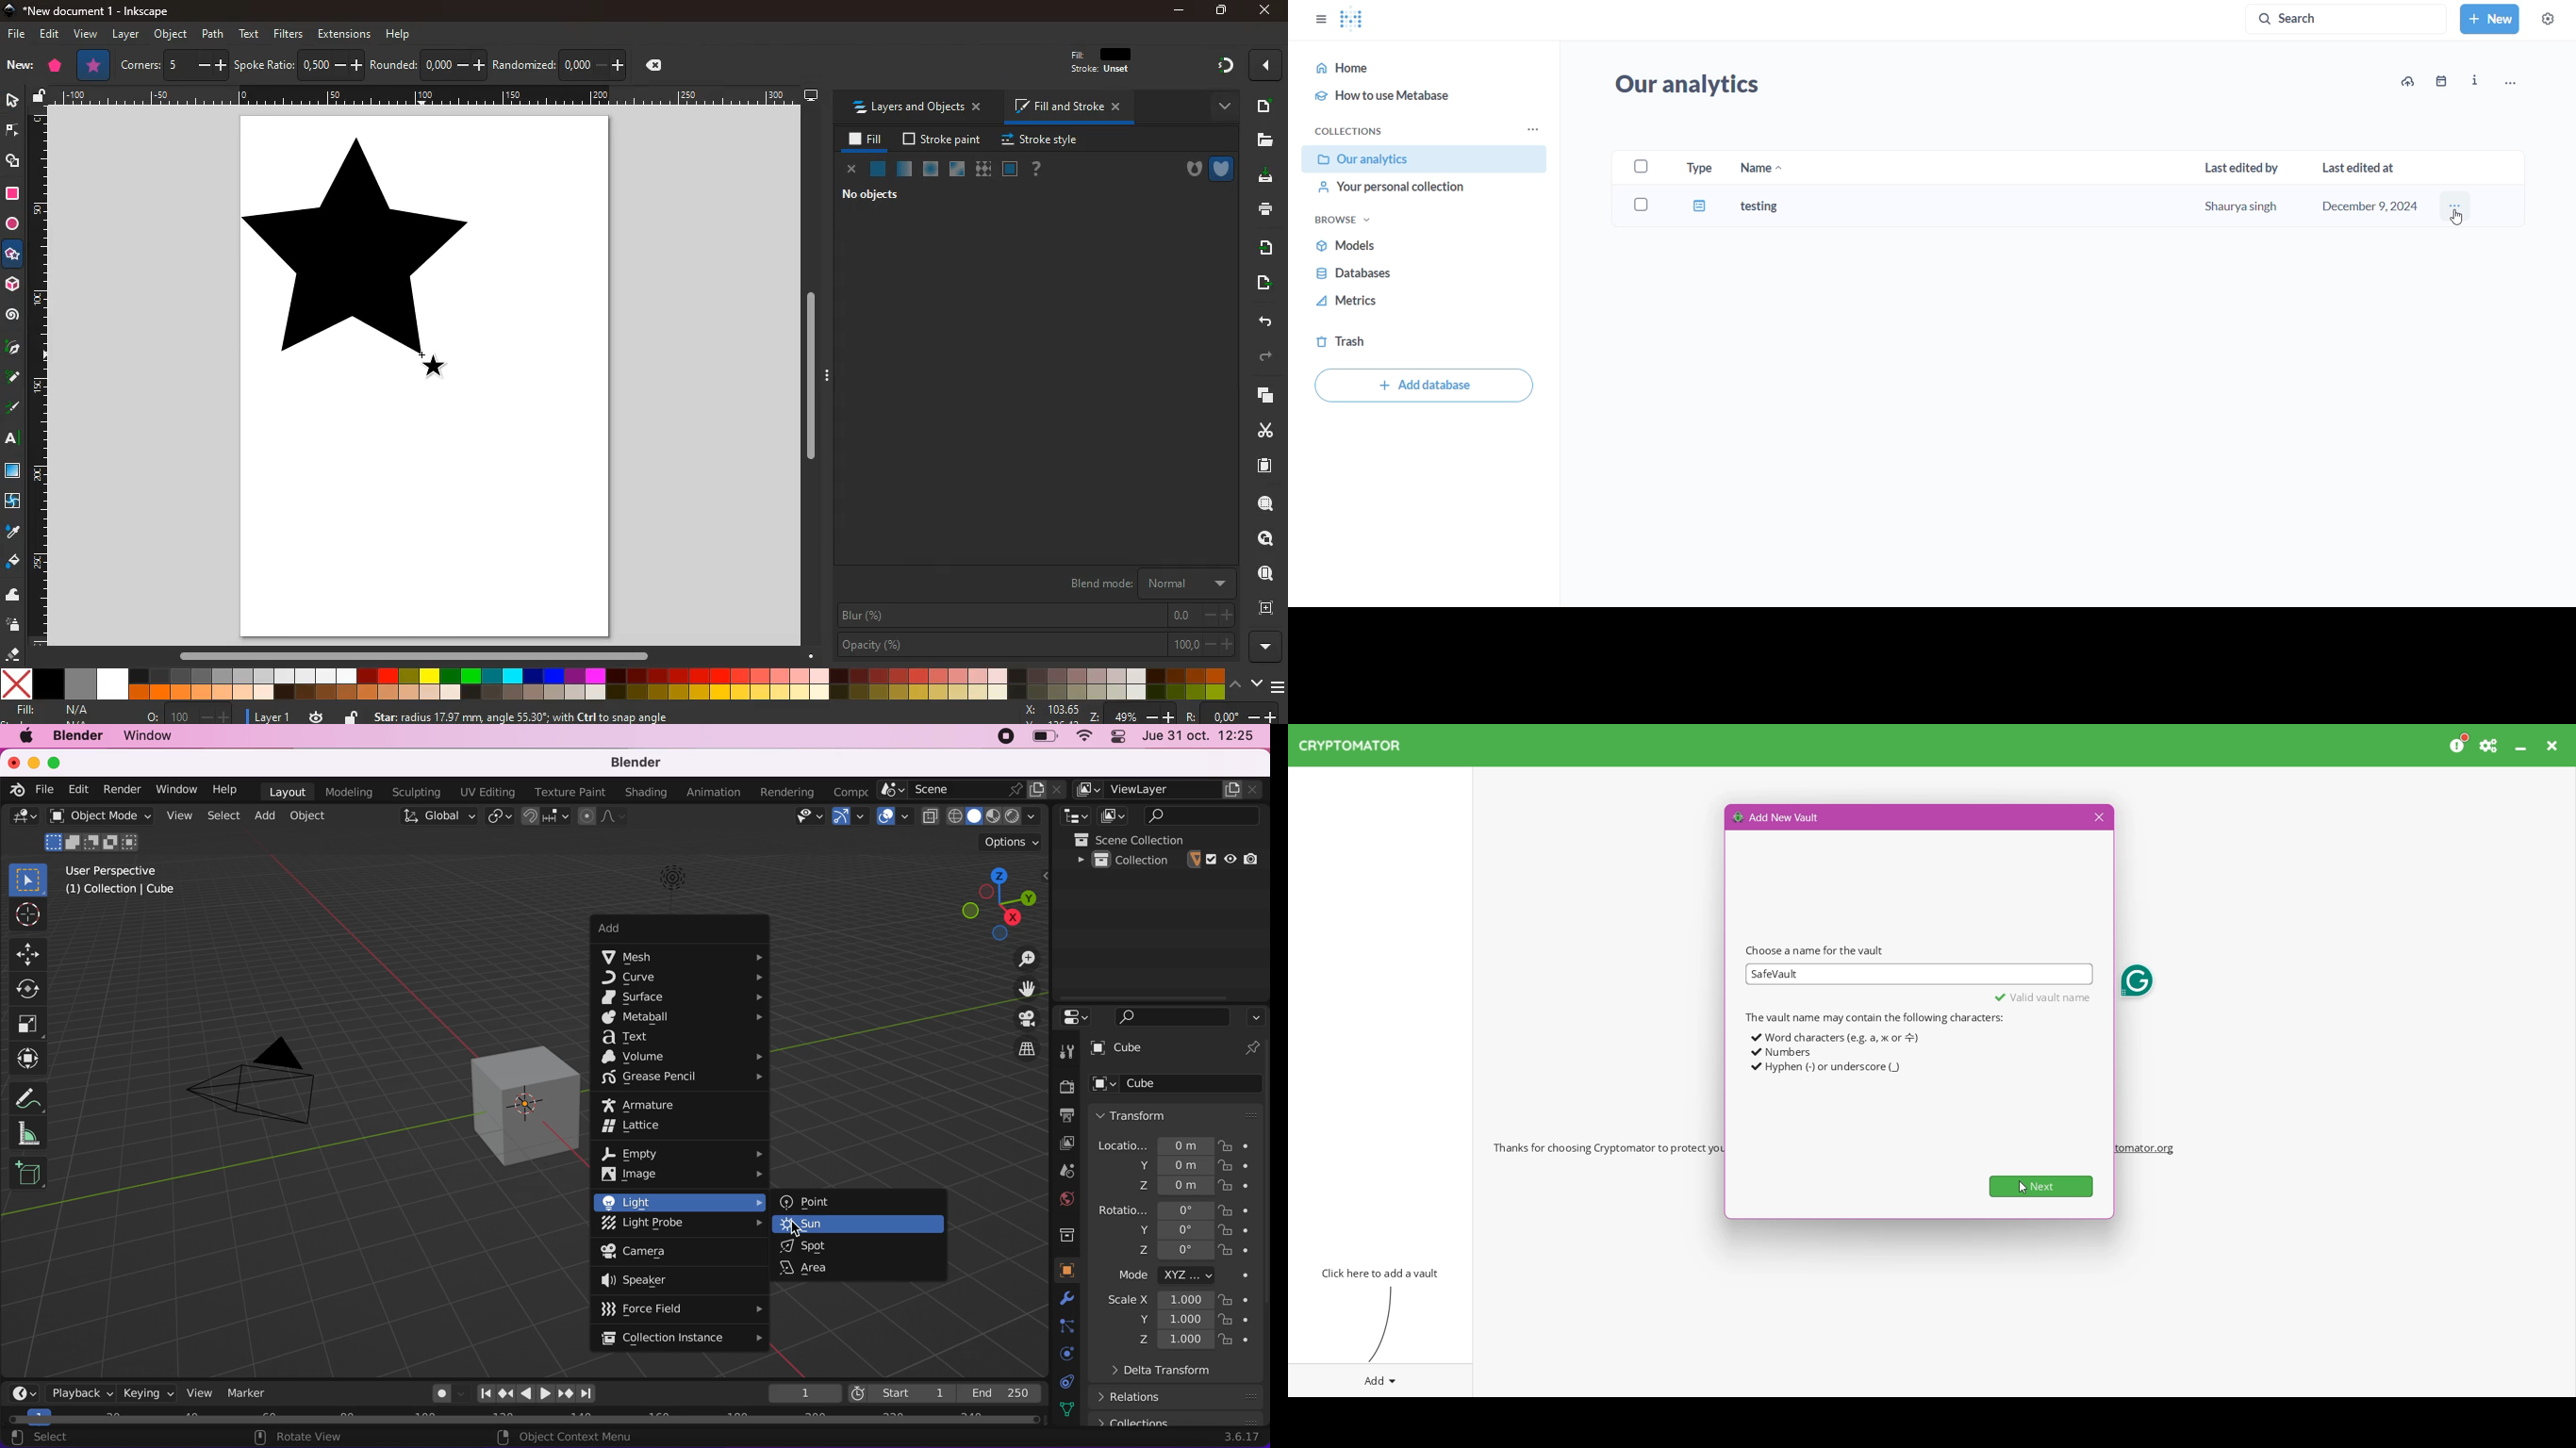 Image resolution: width=2576 pixels, height=1456 pixels. What do you see at coordinates (651, 1104) in the screenshot?
I see `armature` at bounding box center [651, 1104].